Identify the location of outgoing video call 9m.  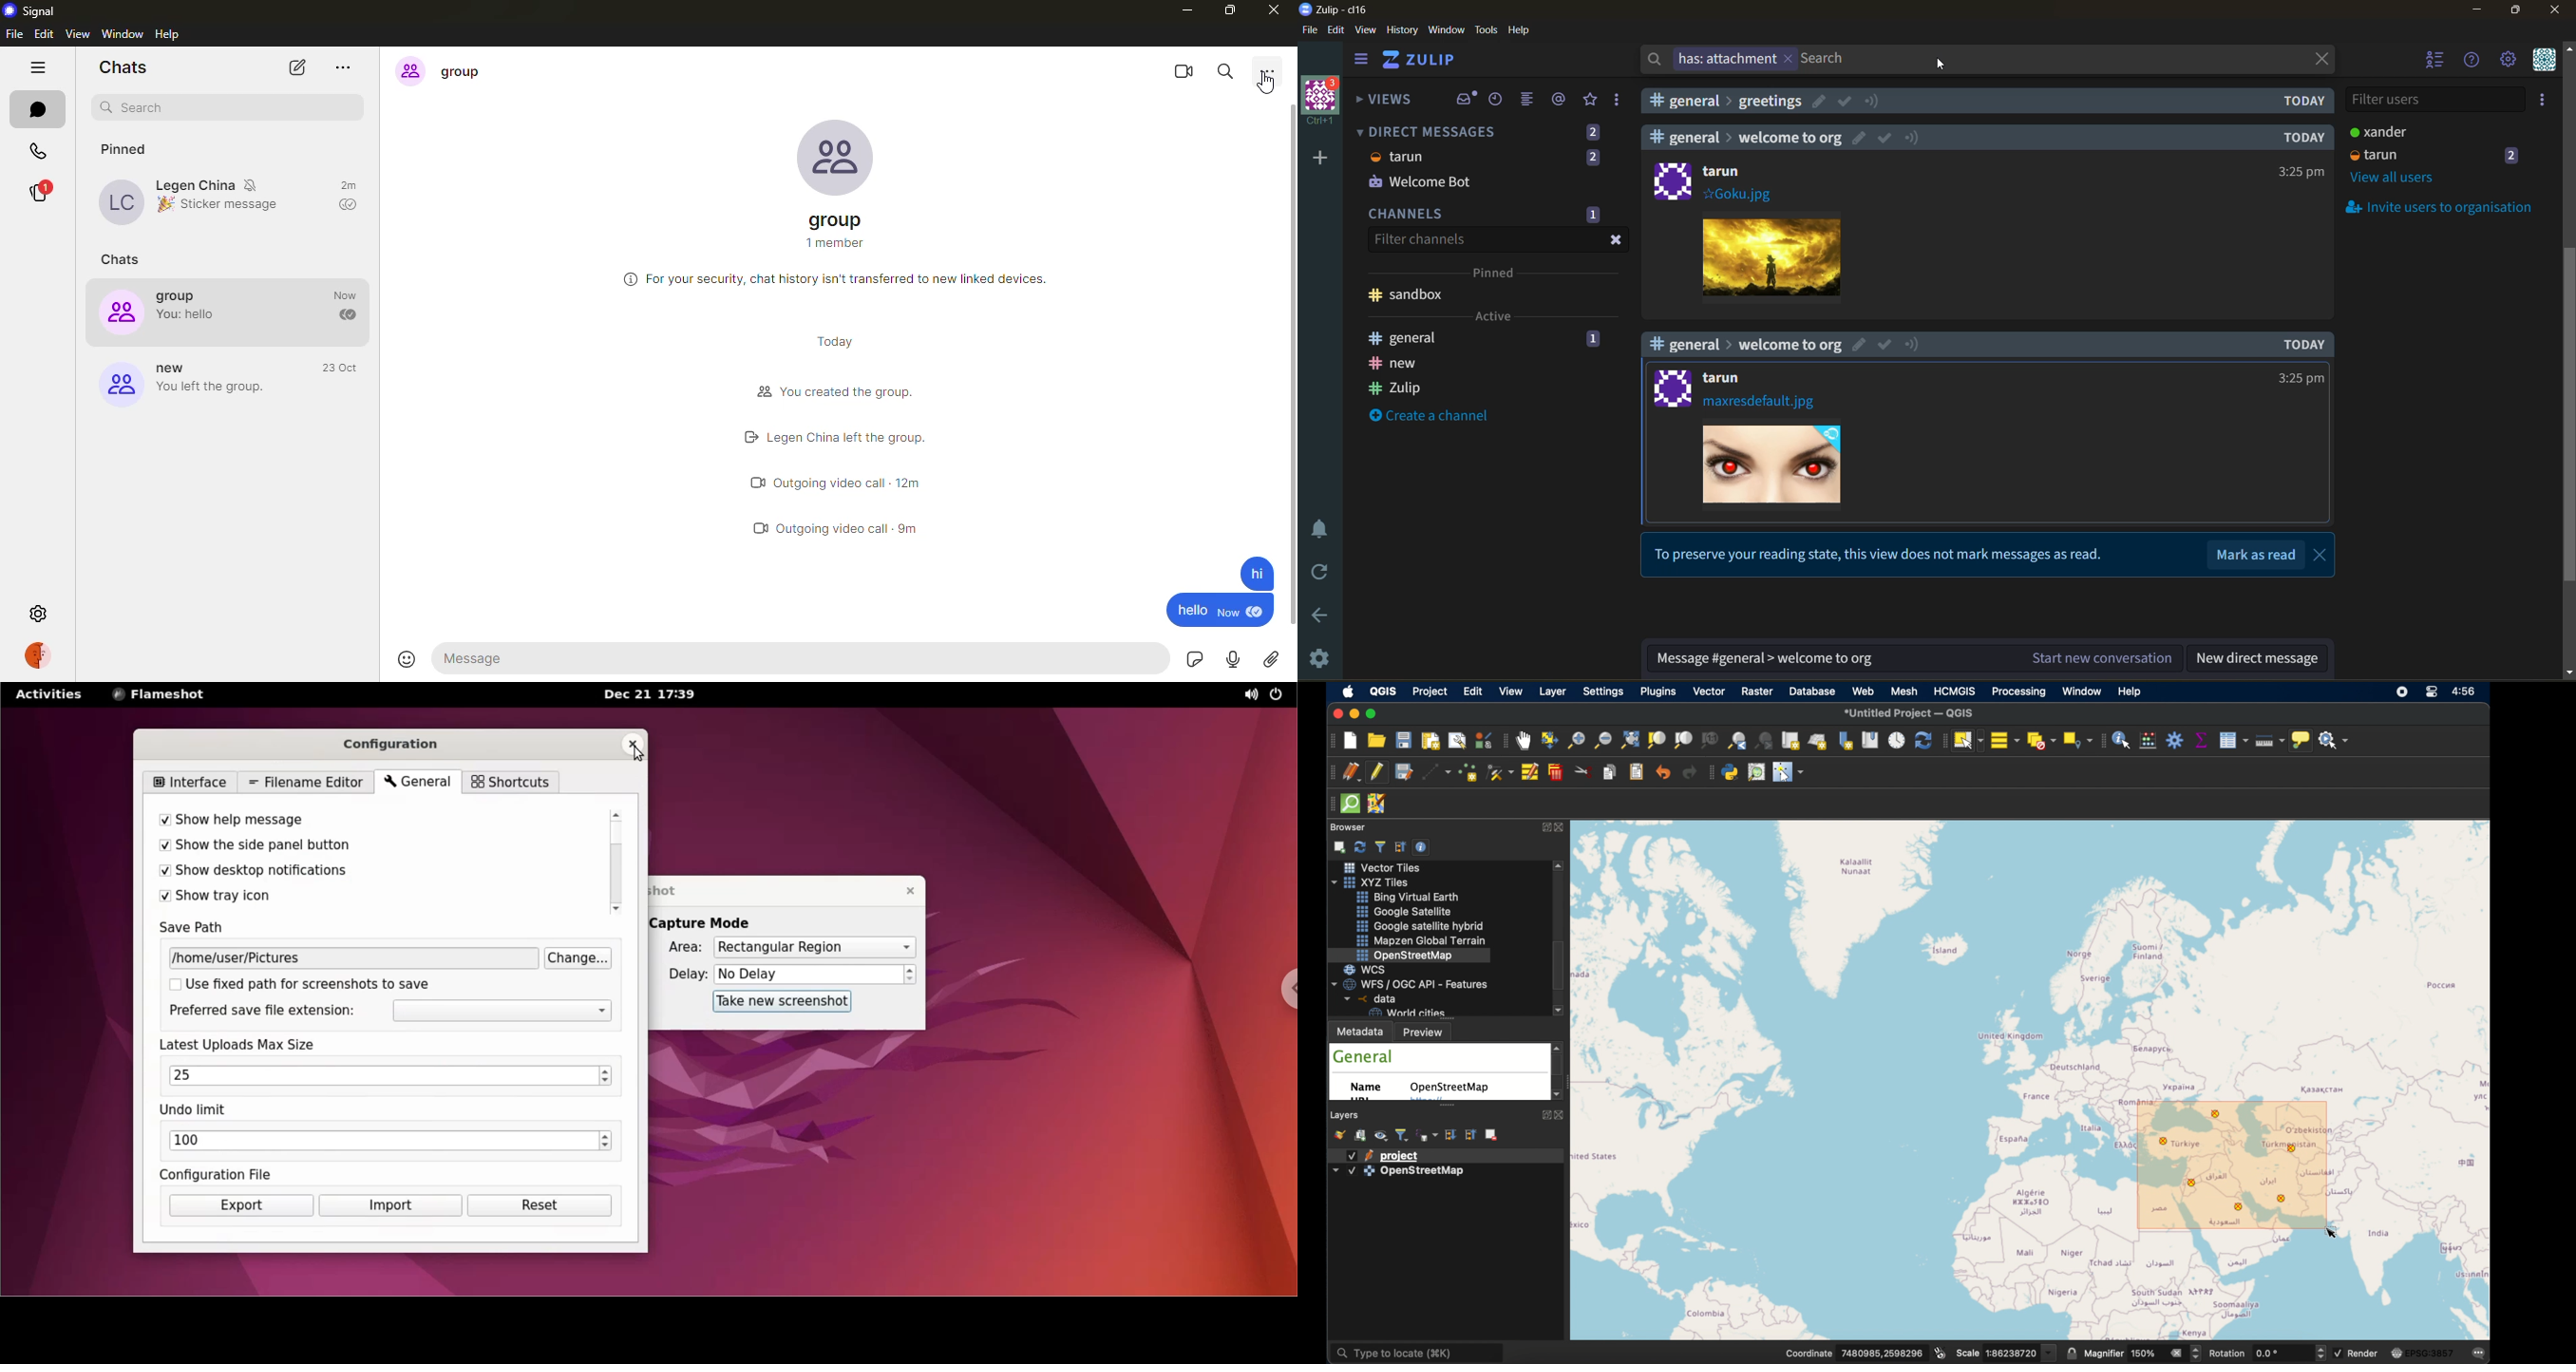
(853, 525).